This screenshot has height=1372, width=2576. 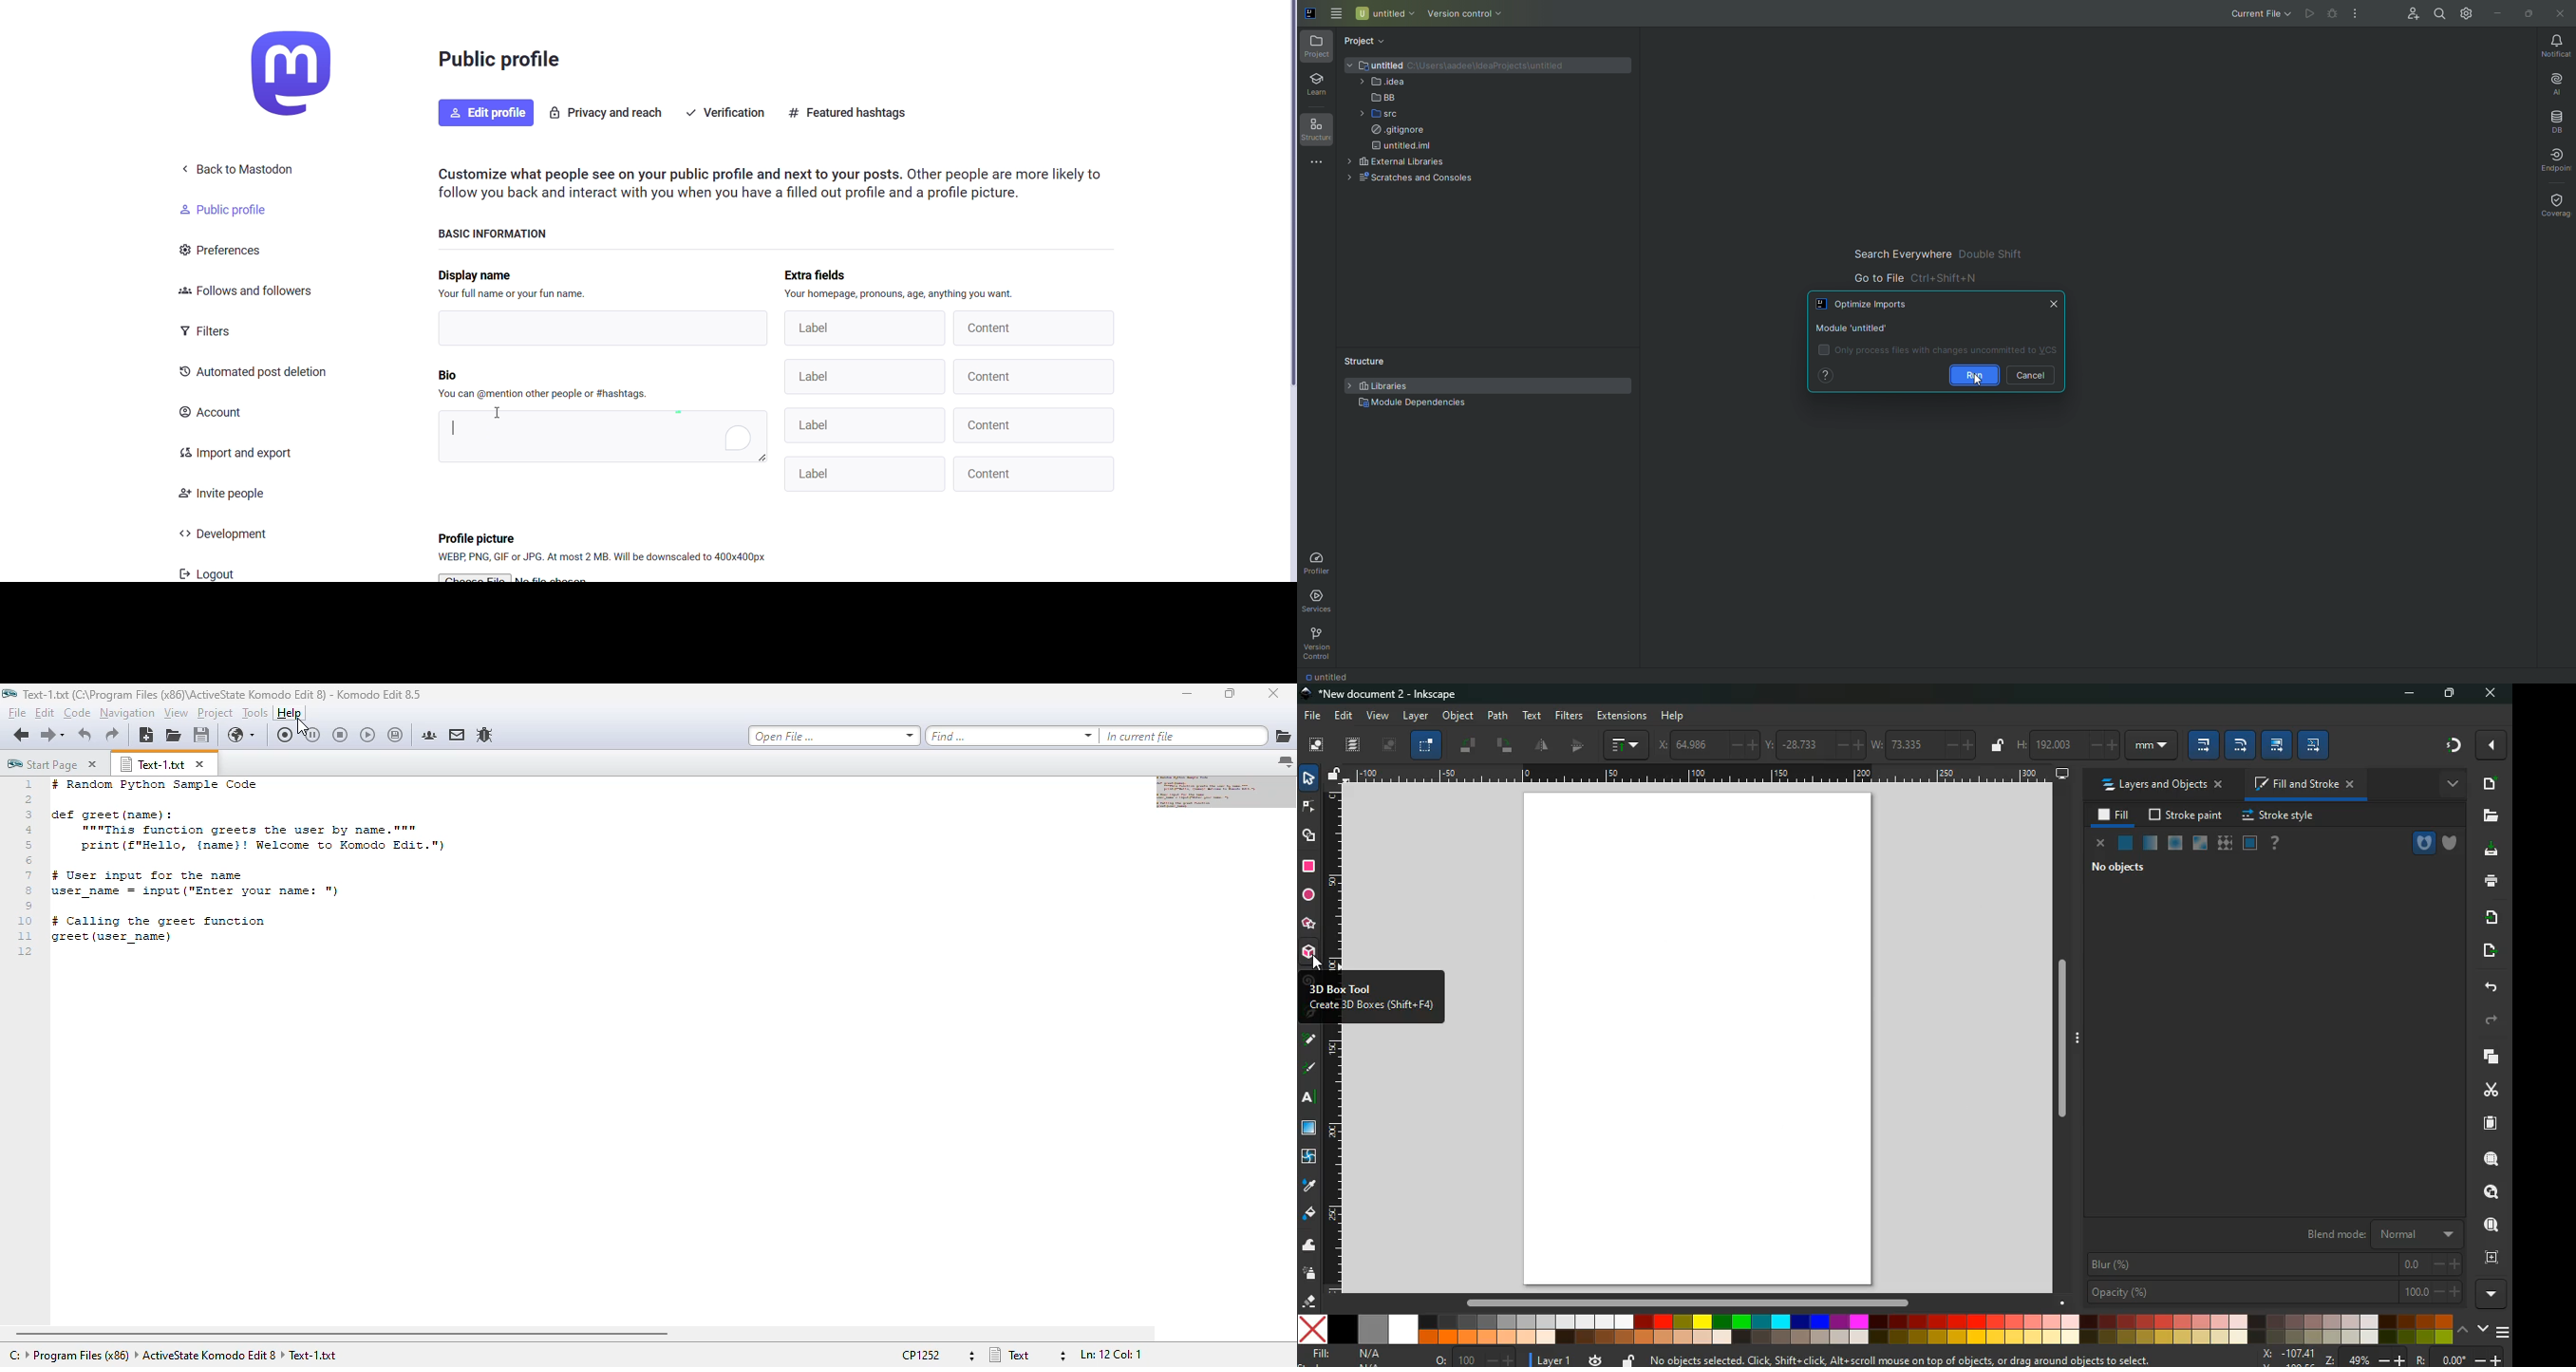 I want to click on edit, so click(x=1345, y=716).